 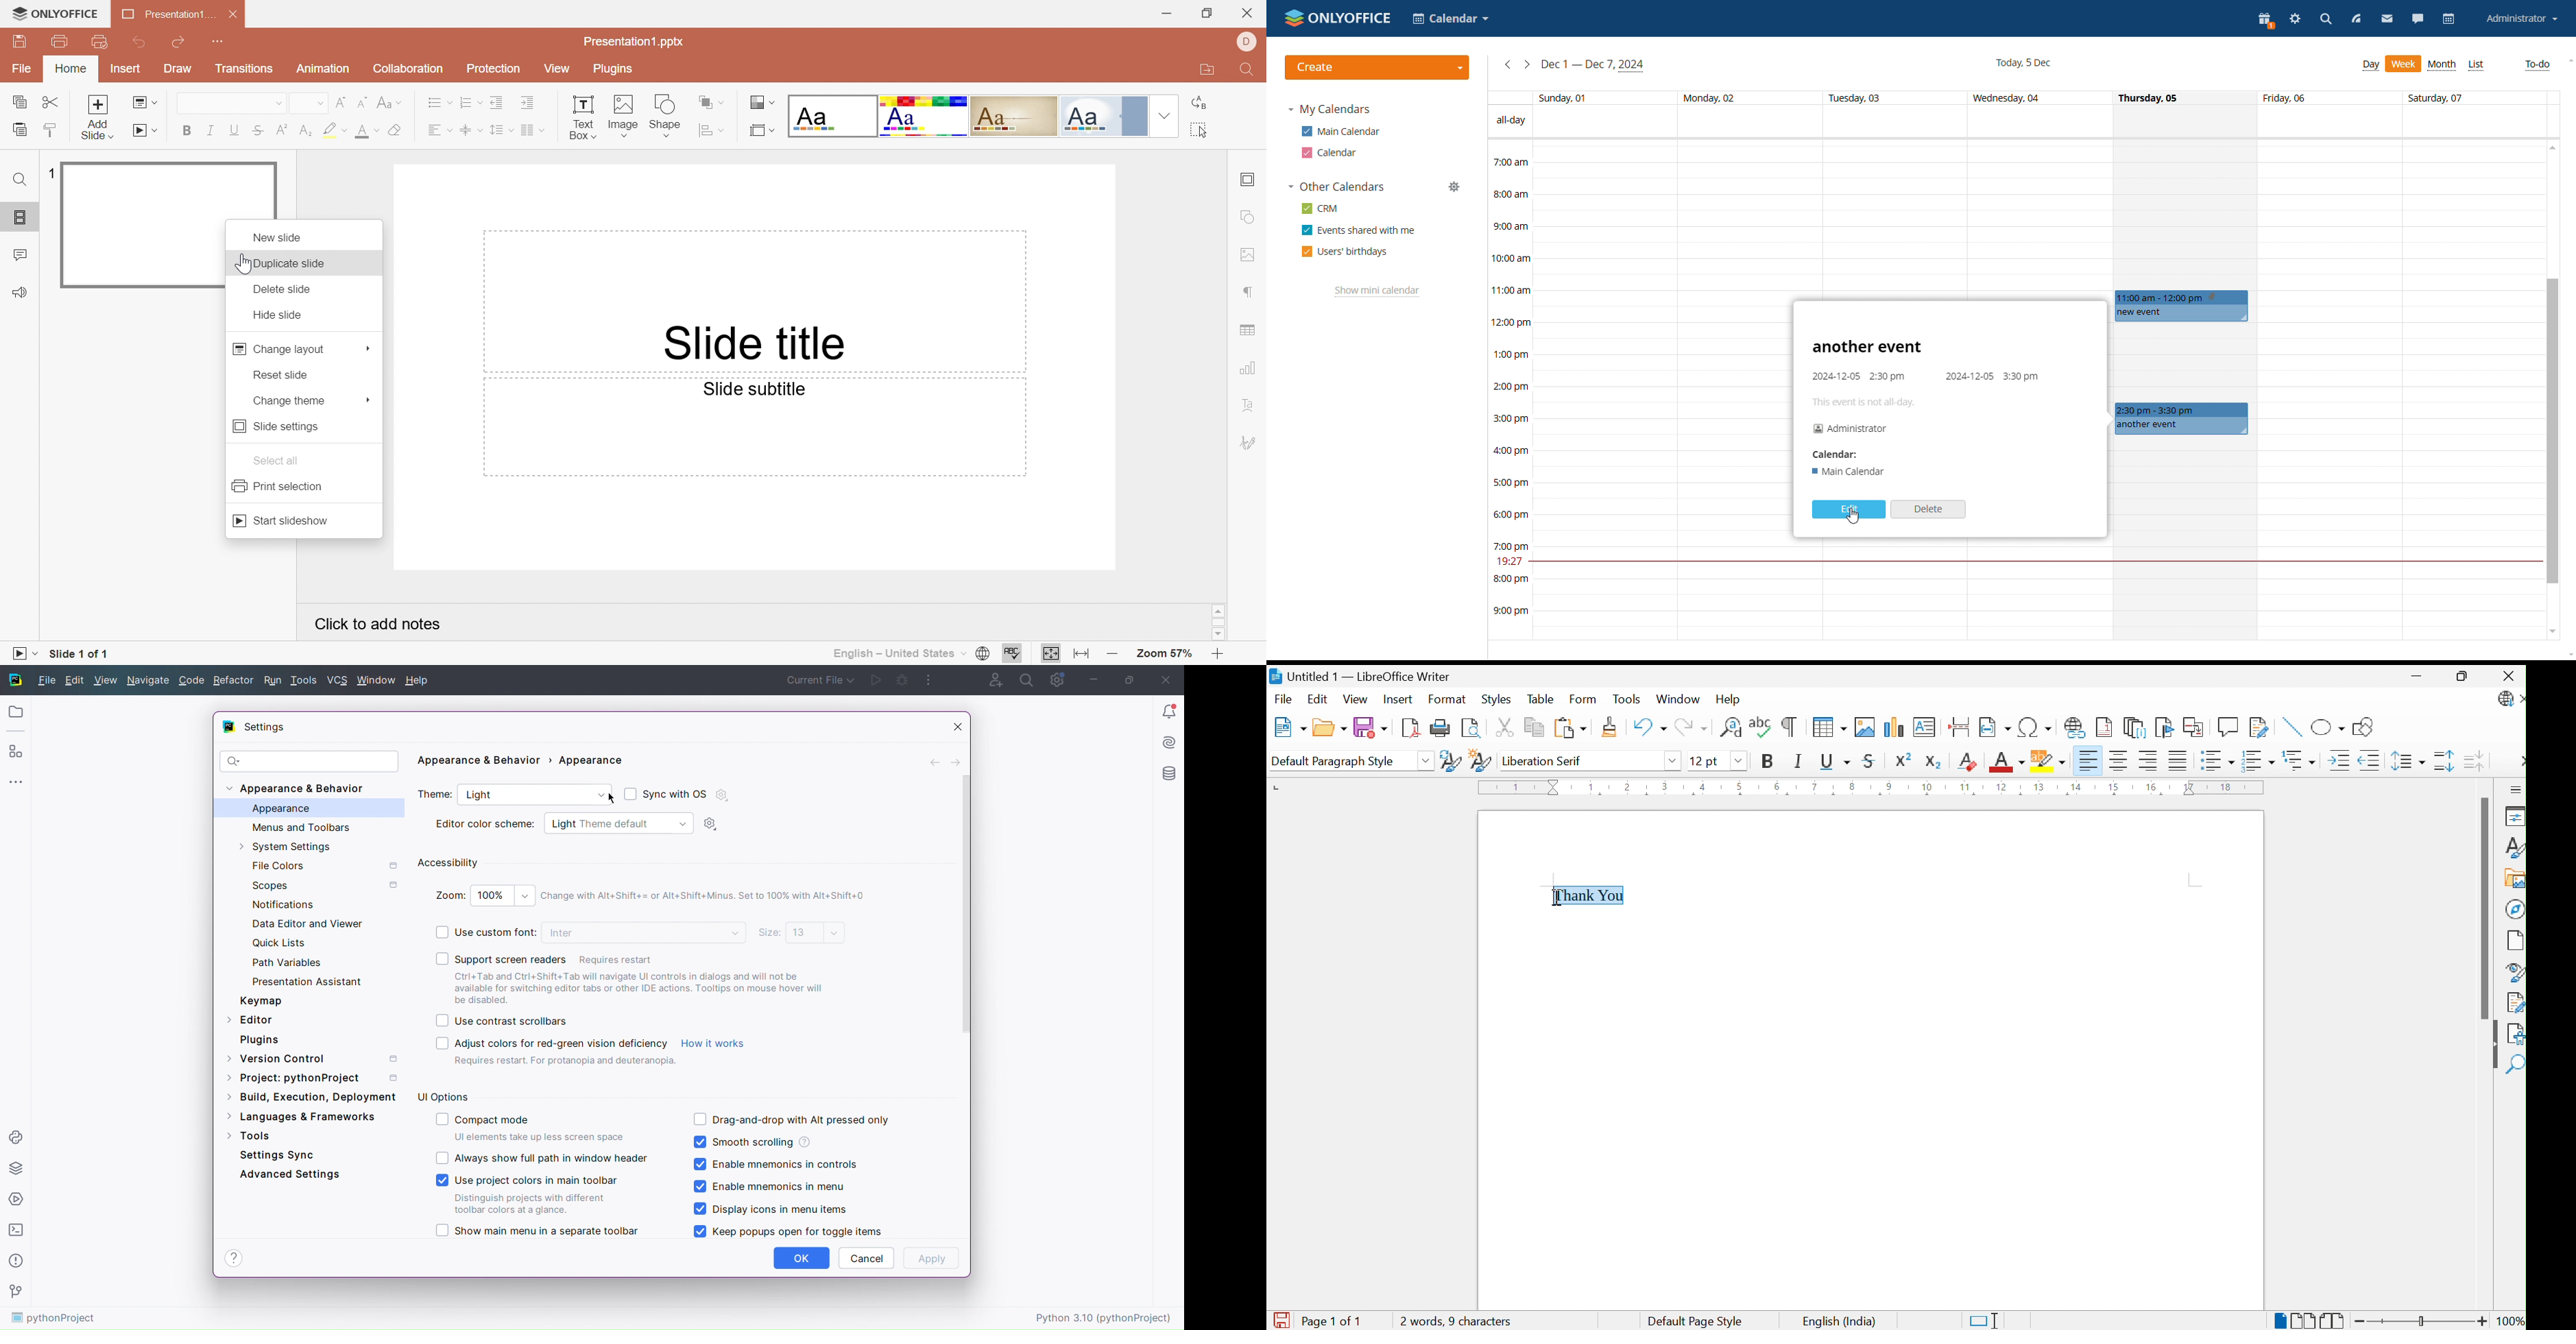 What do you see at coordinates (399, 130) in the screenshot?
I see `Clear style` at bounding box center [399, 130].